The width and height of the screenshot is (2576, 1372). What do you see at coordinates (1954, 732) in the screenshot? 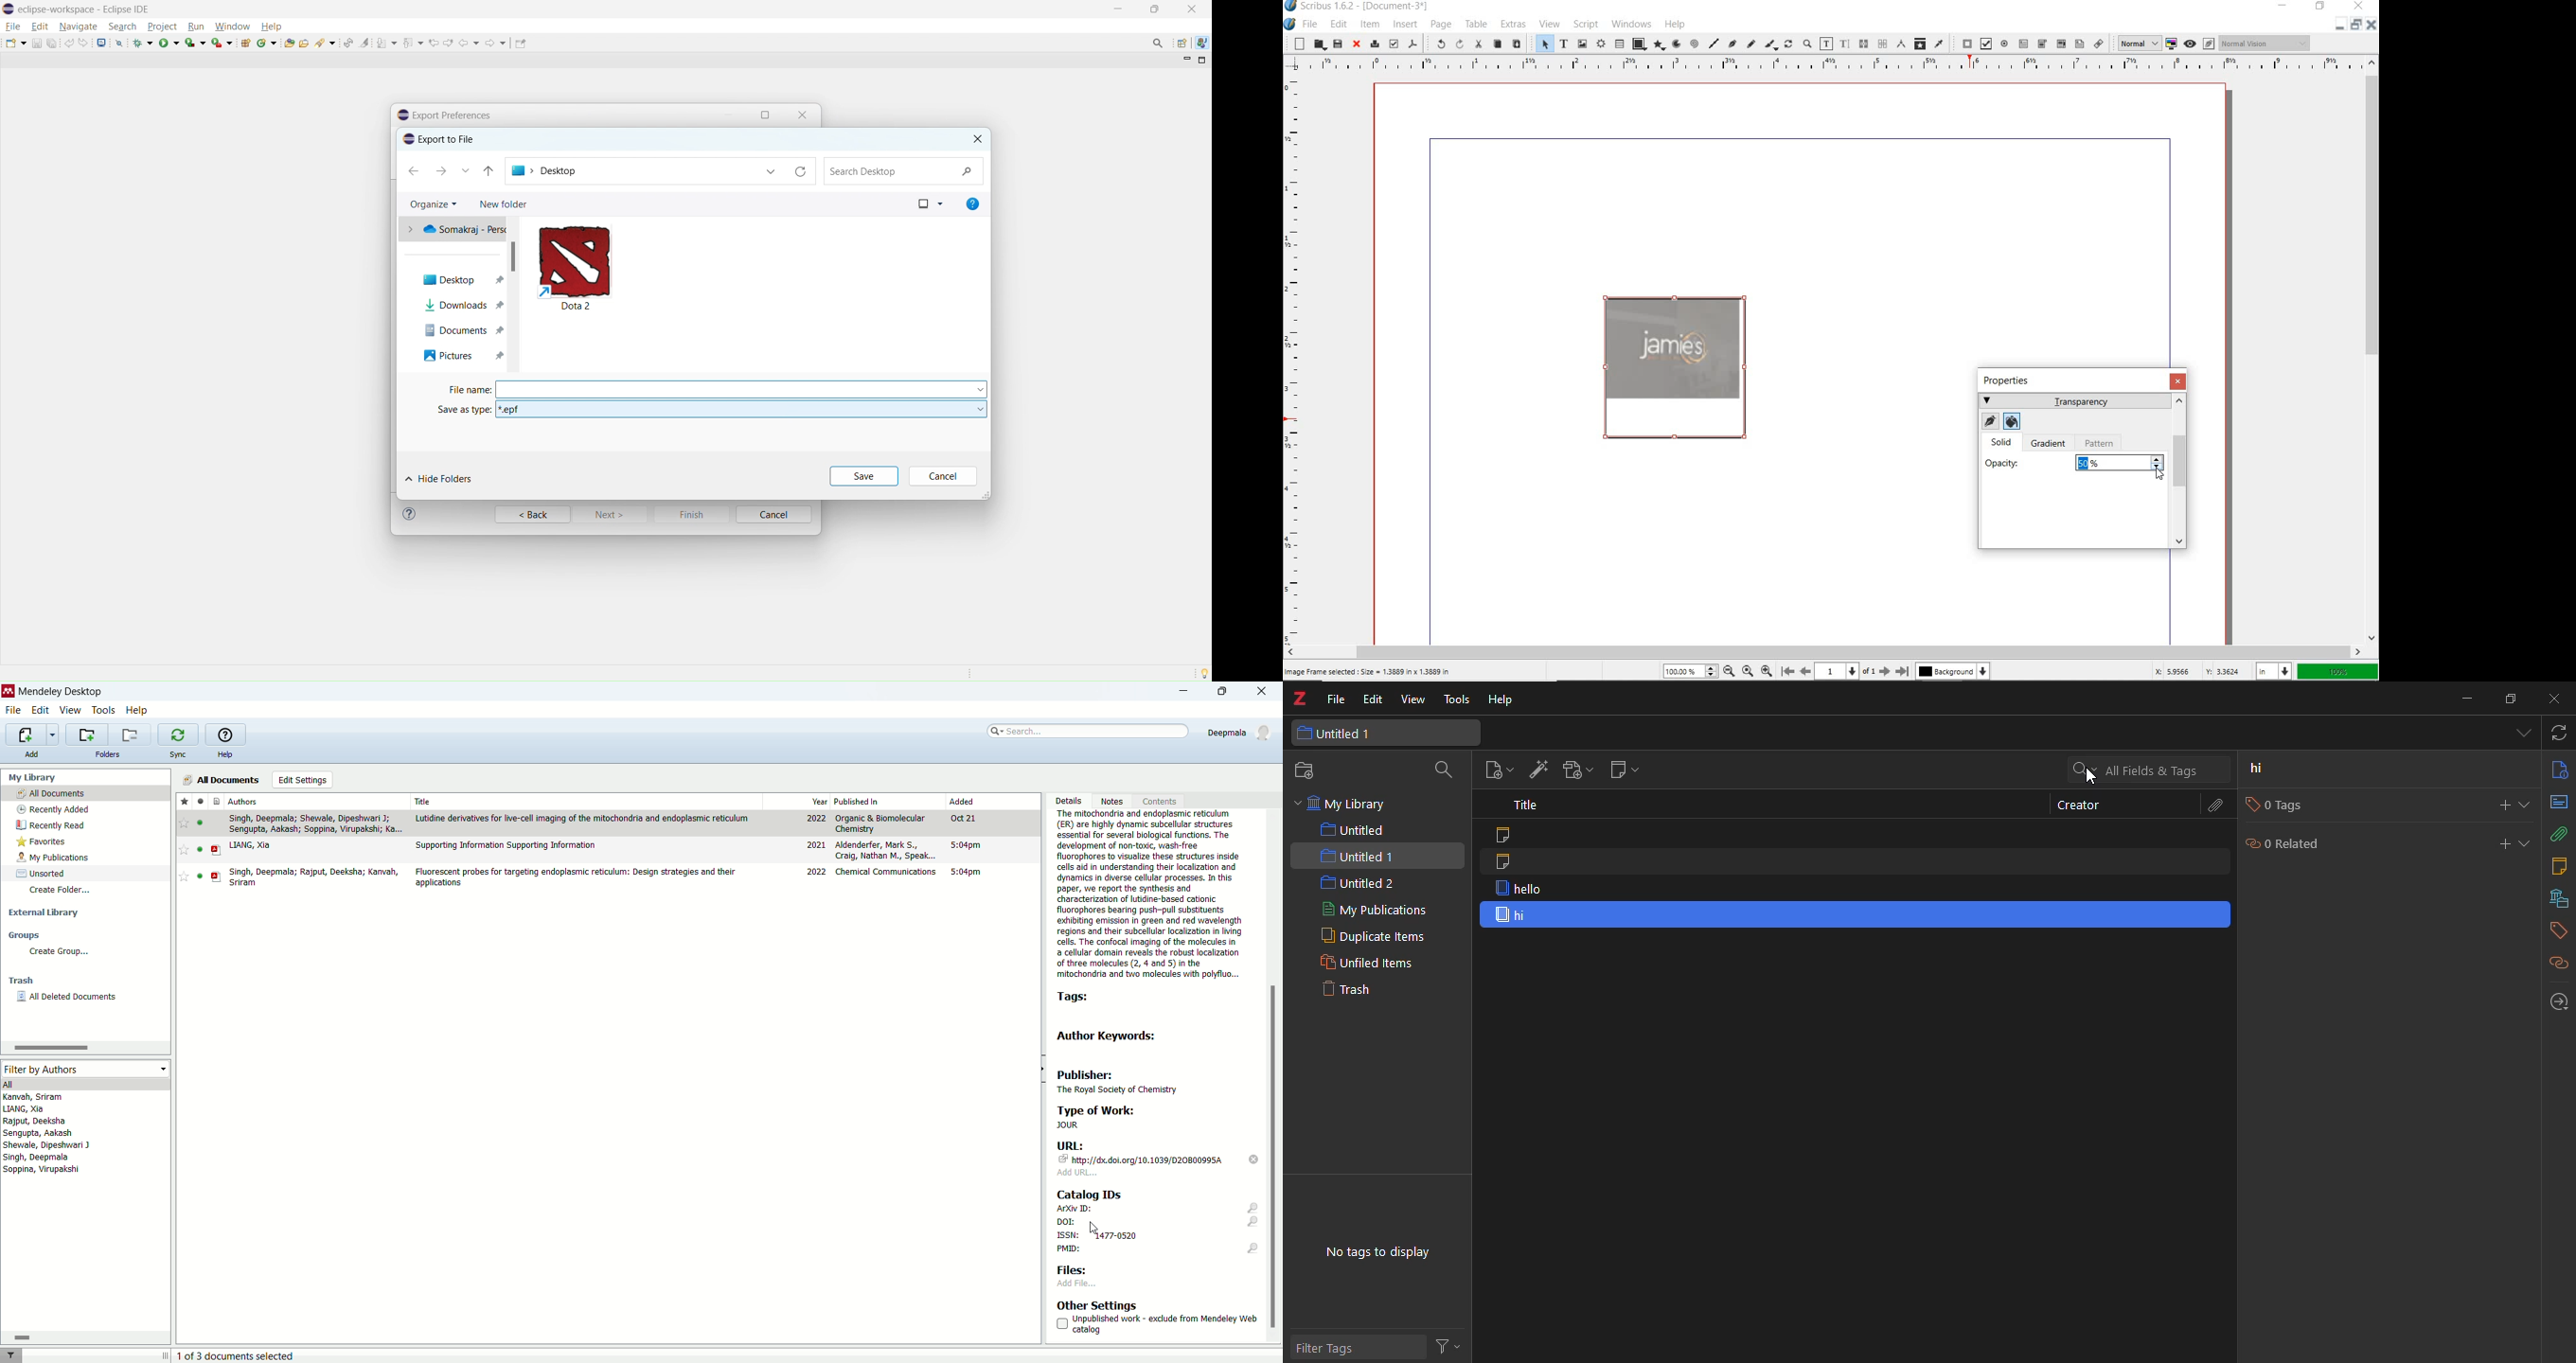
I see `background` at bounding box center [1954, 732].